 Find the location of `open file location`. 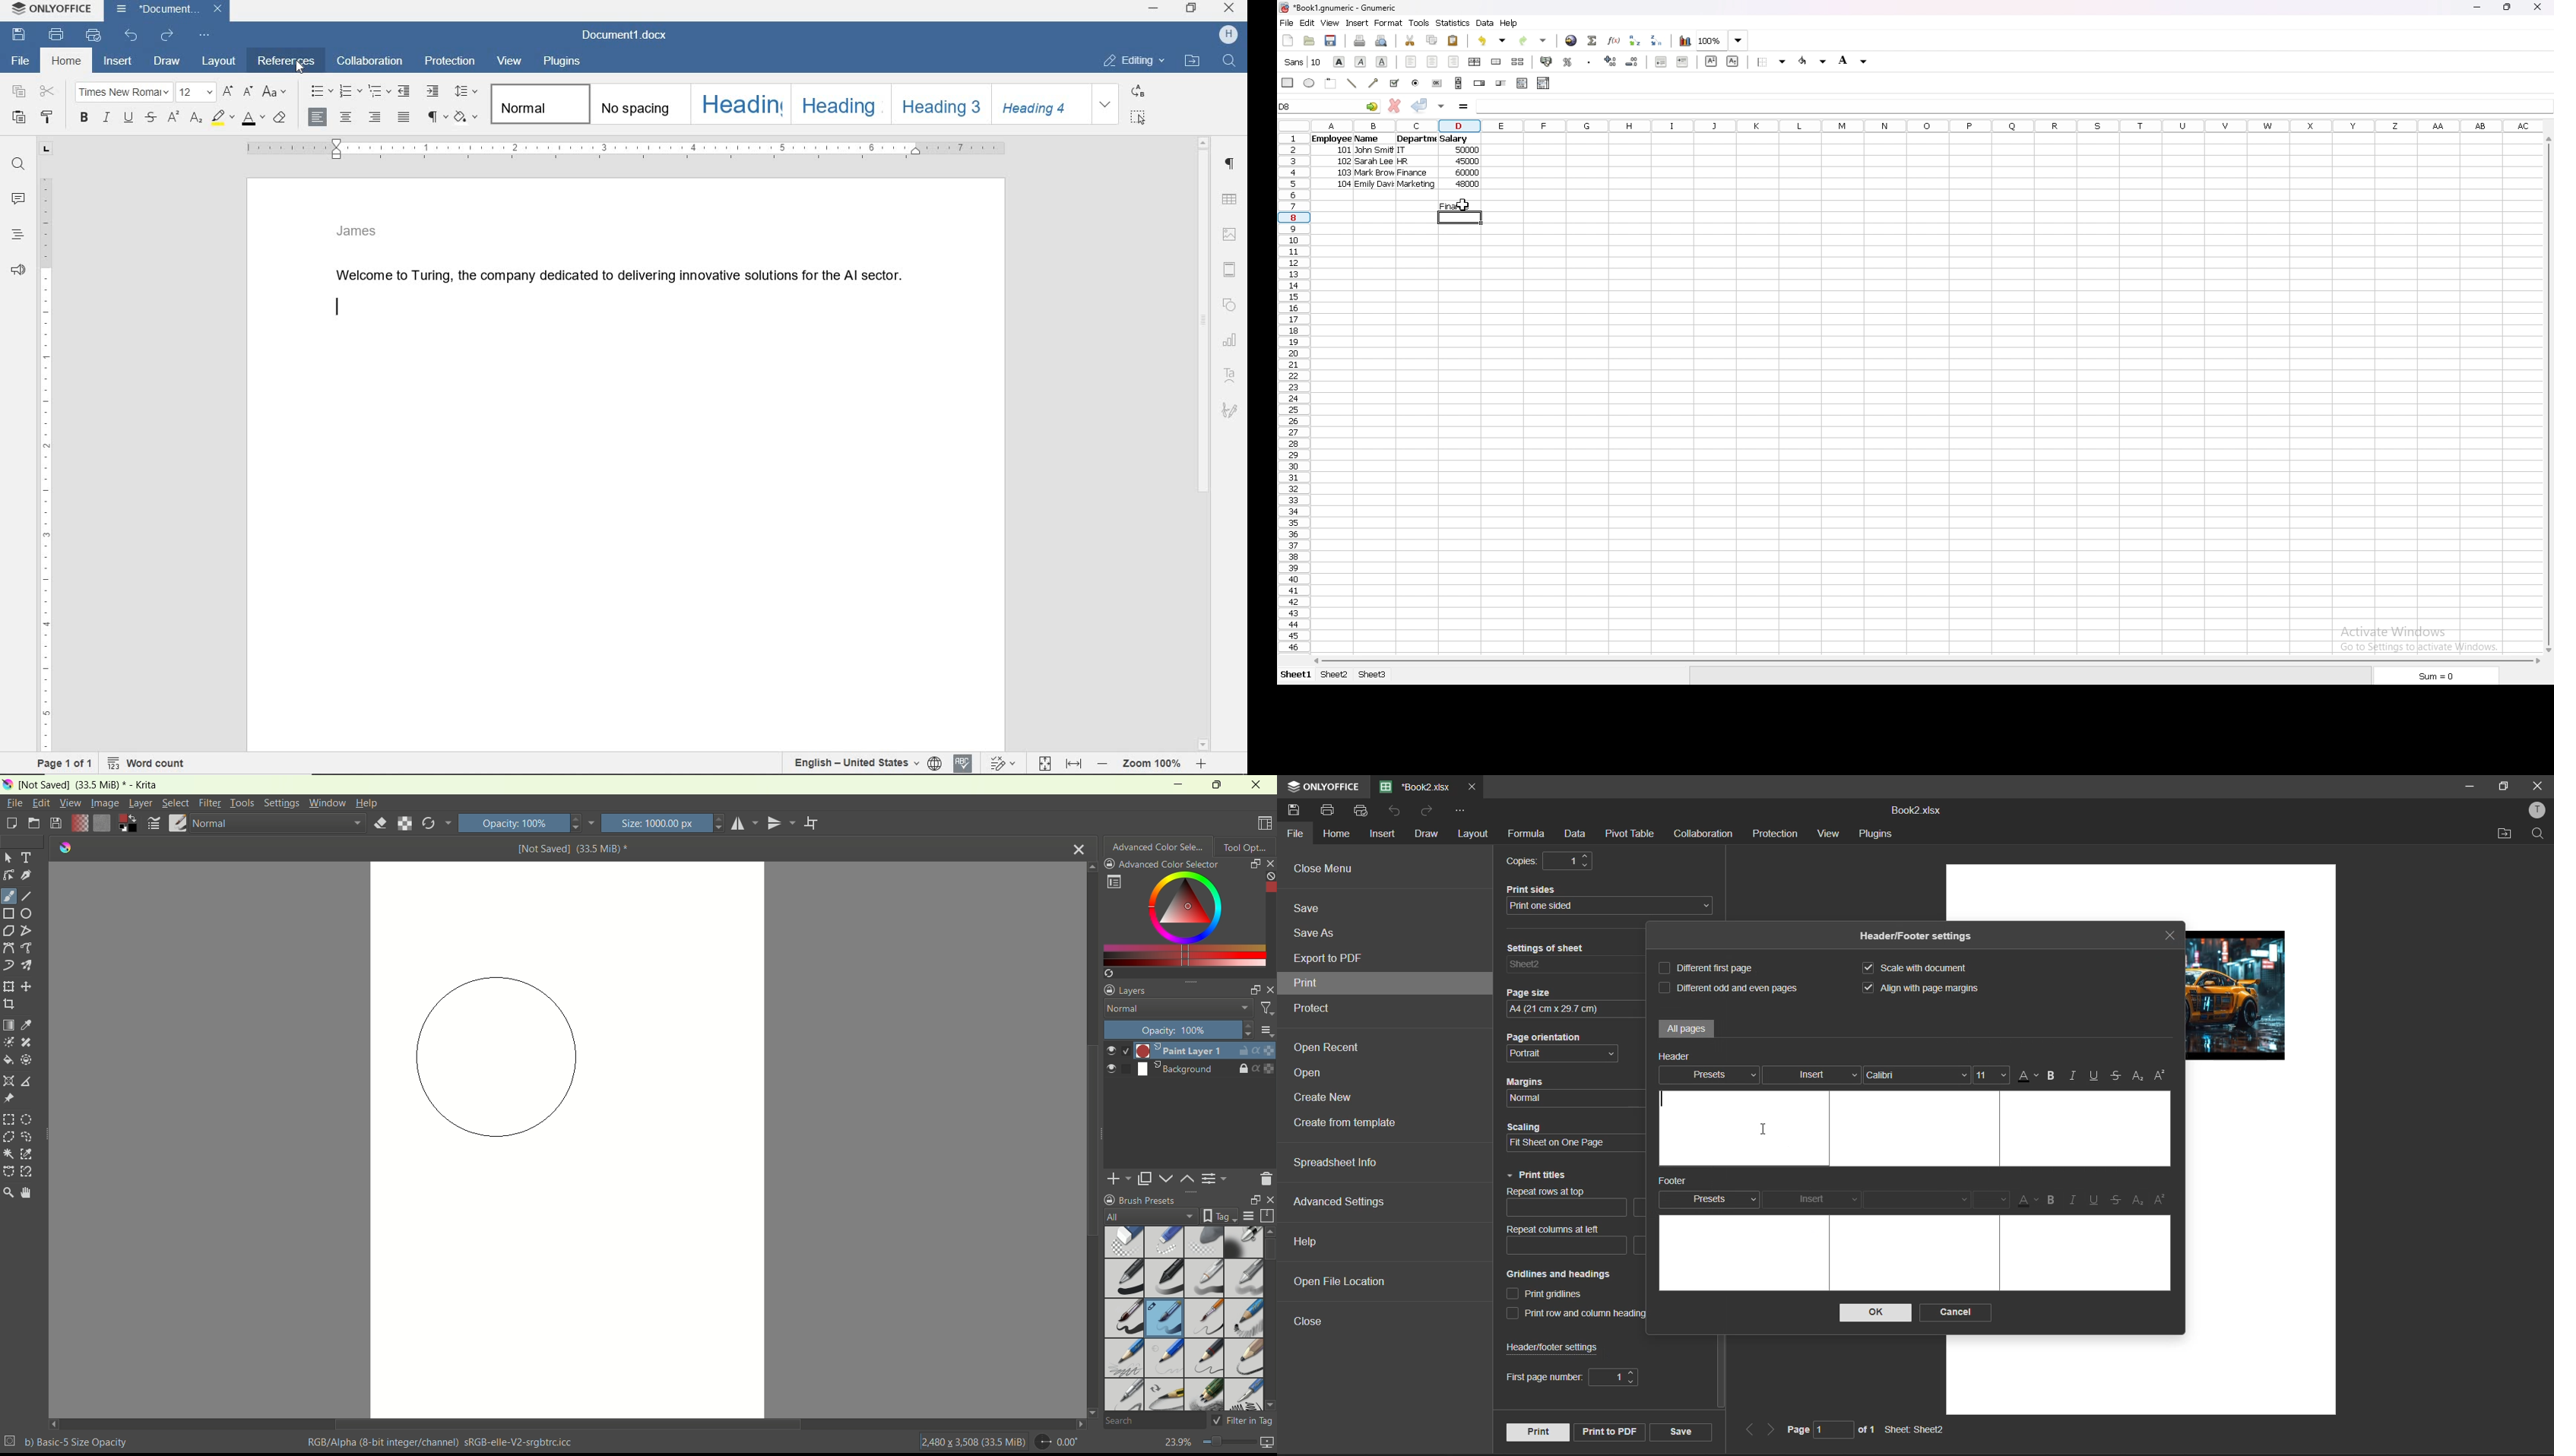

open file location is located at coordinates (1341, 1281).